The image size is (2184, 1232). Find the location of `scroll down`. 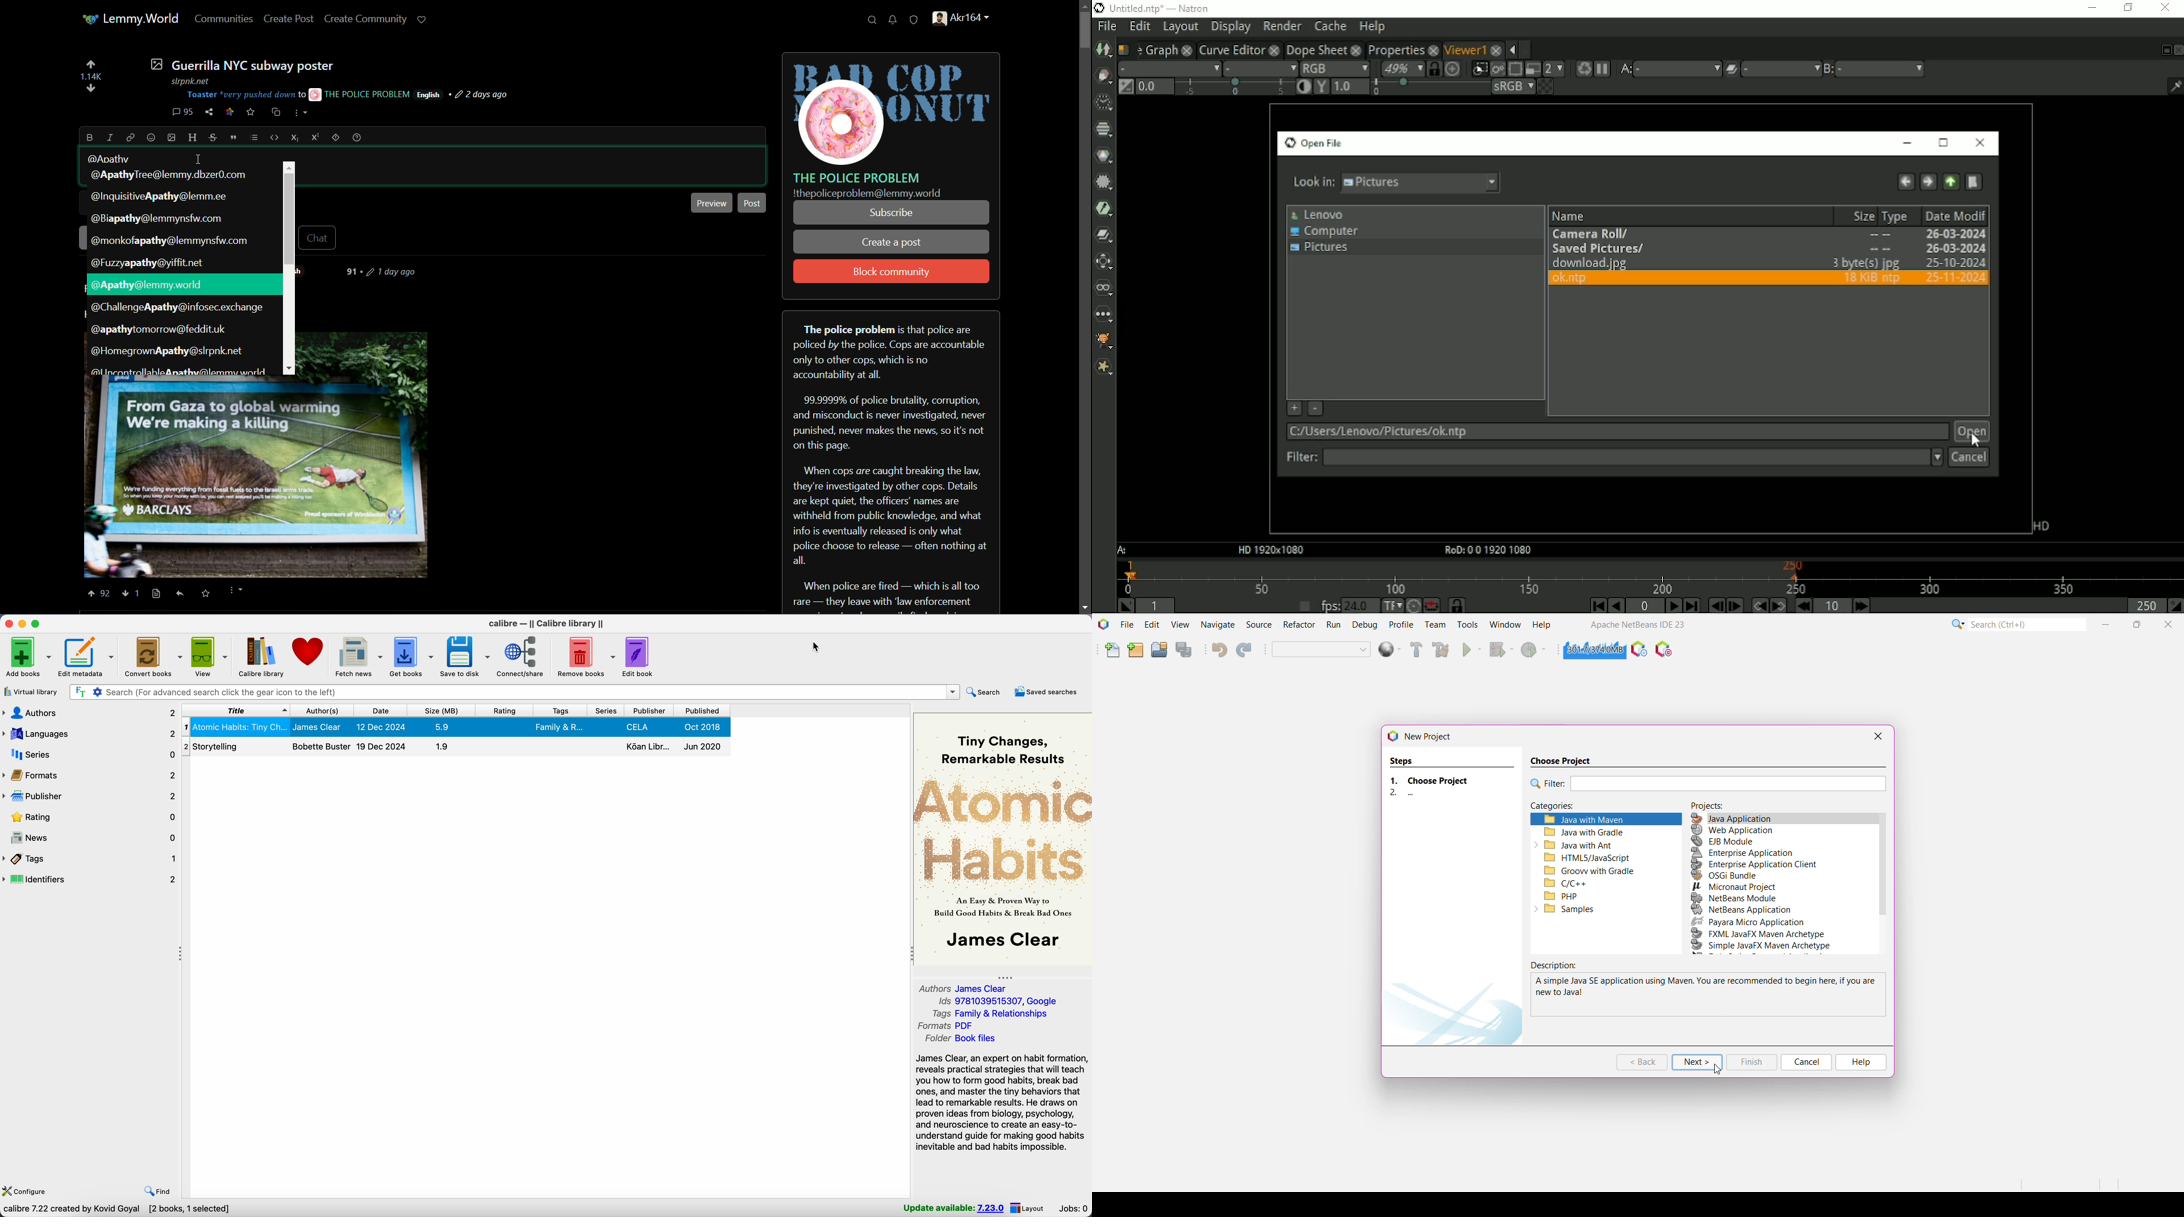

scroll down is located at coordinates (1084, 607).